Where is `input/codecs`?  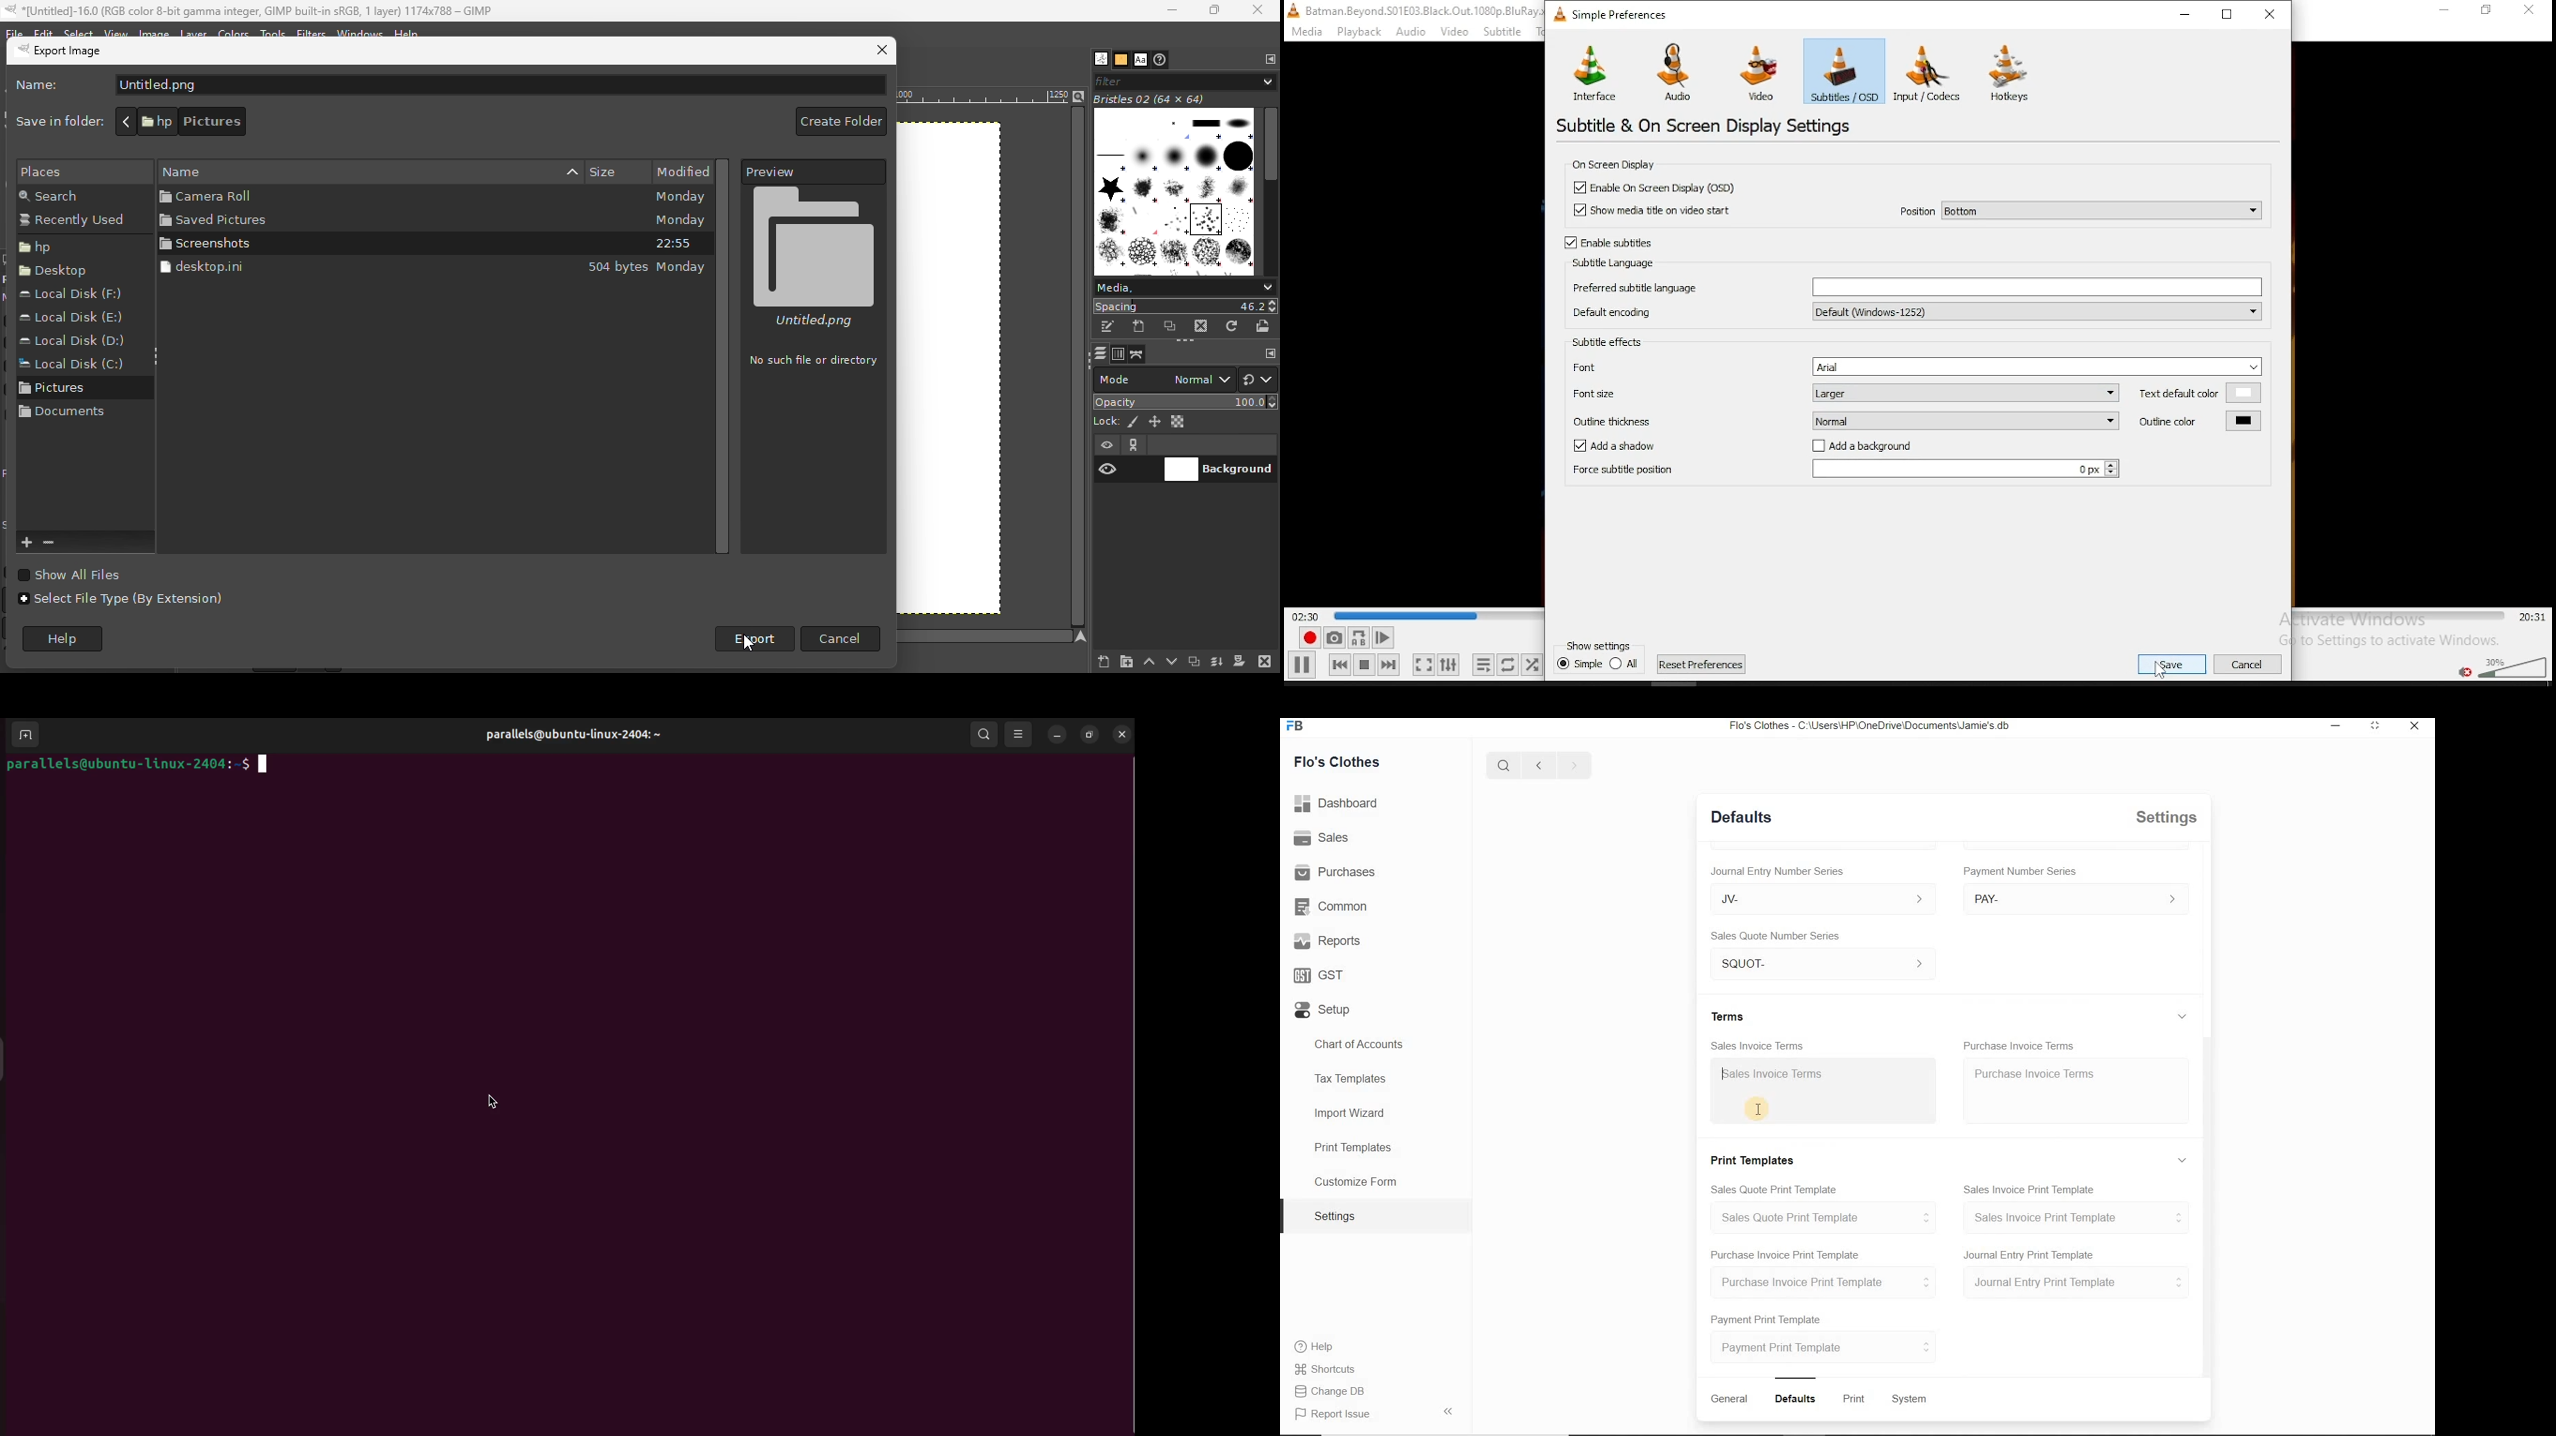
input/codecs is located at coordinates (1926, 73).